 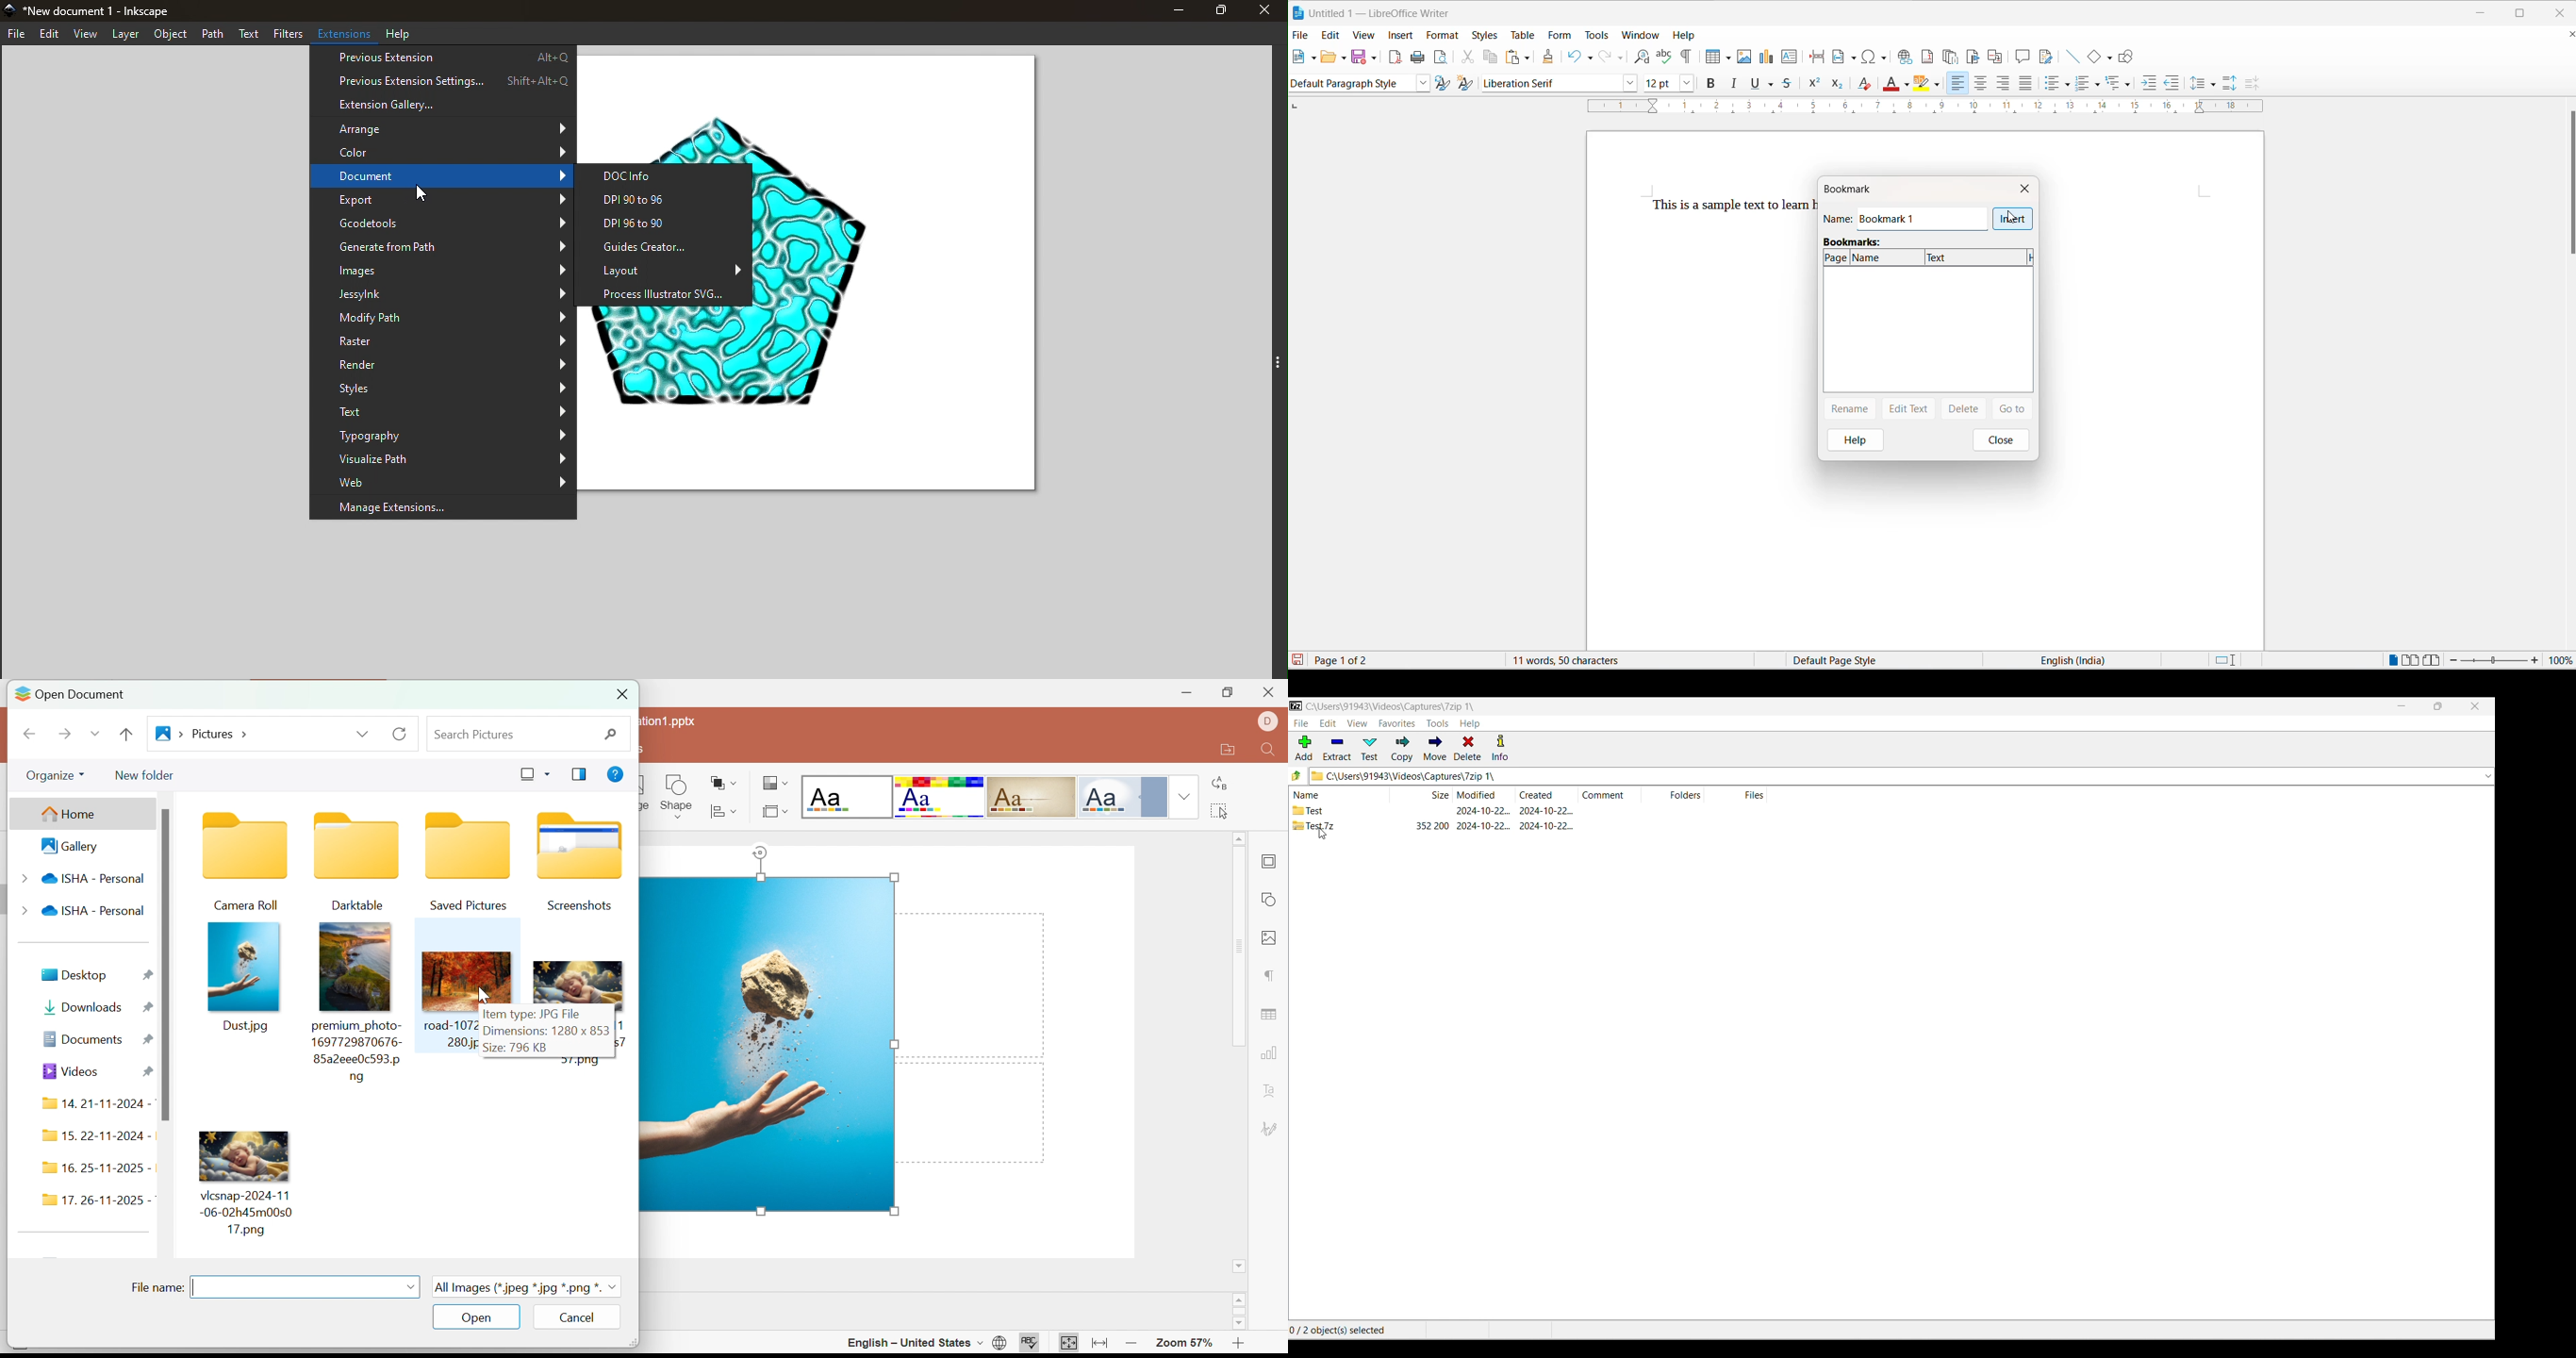 I want to click on Minimize, so click(x=1185, y=692).